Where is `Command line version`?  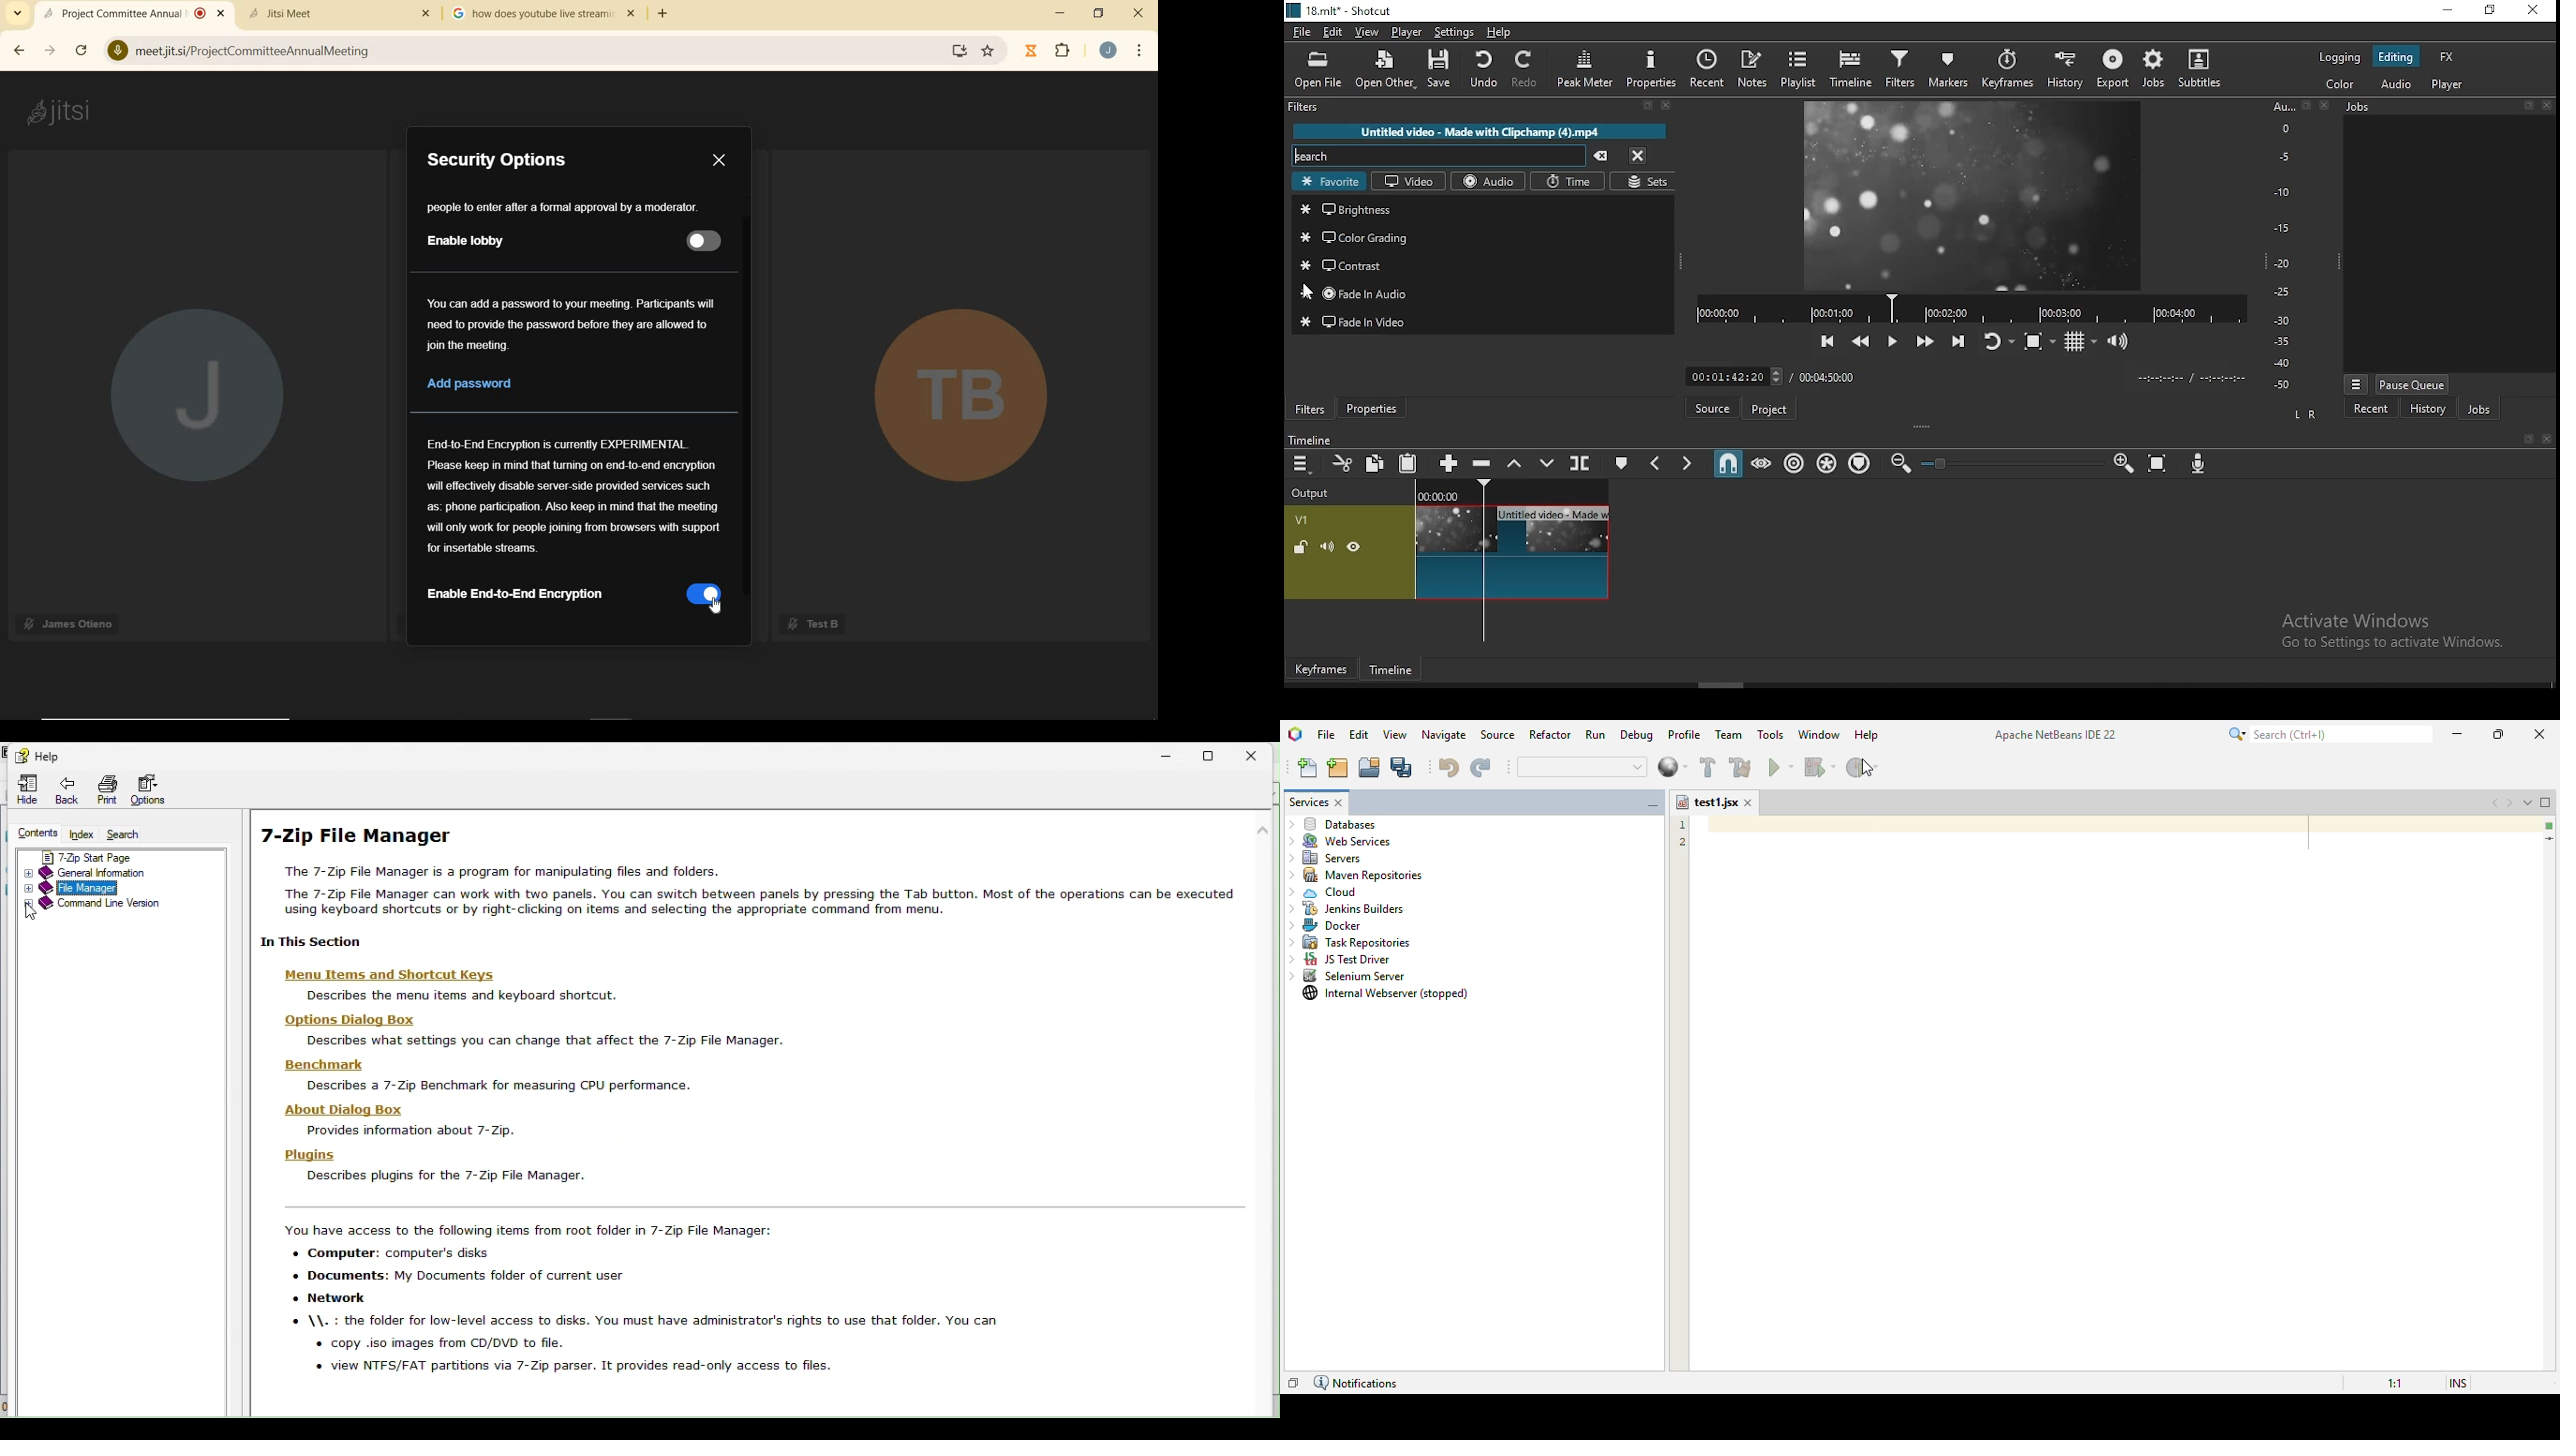 Command line version is located at coordinates (100, 905).